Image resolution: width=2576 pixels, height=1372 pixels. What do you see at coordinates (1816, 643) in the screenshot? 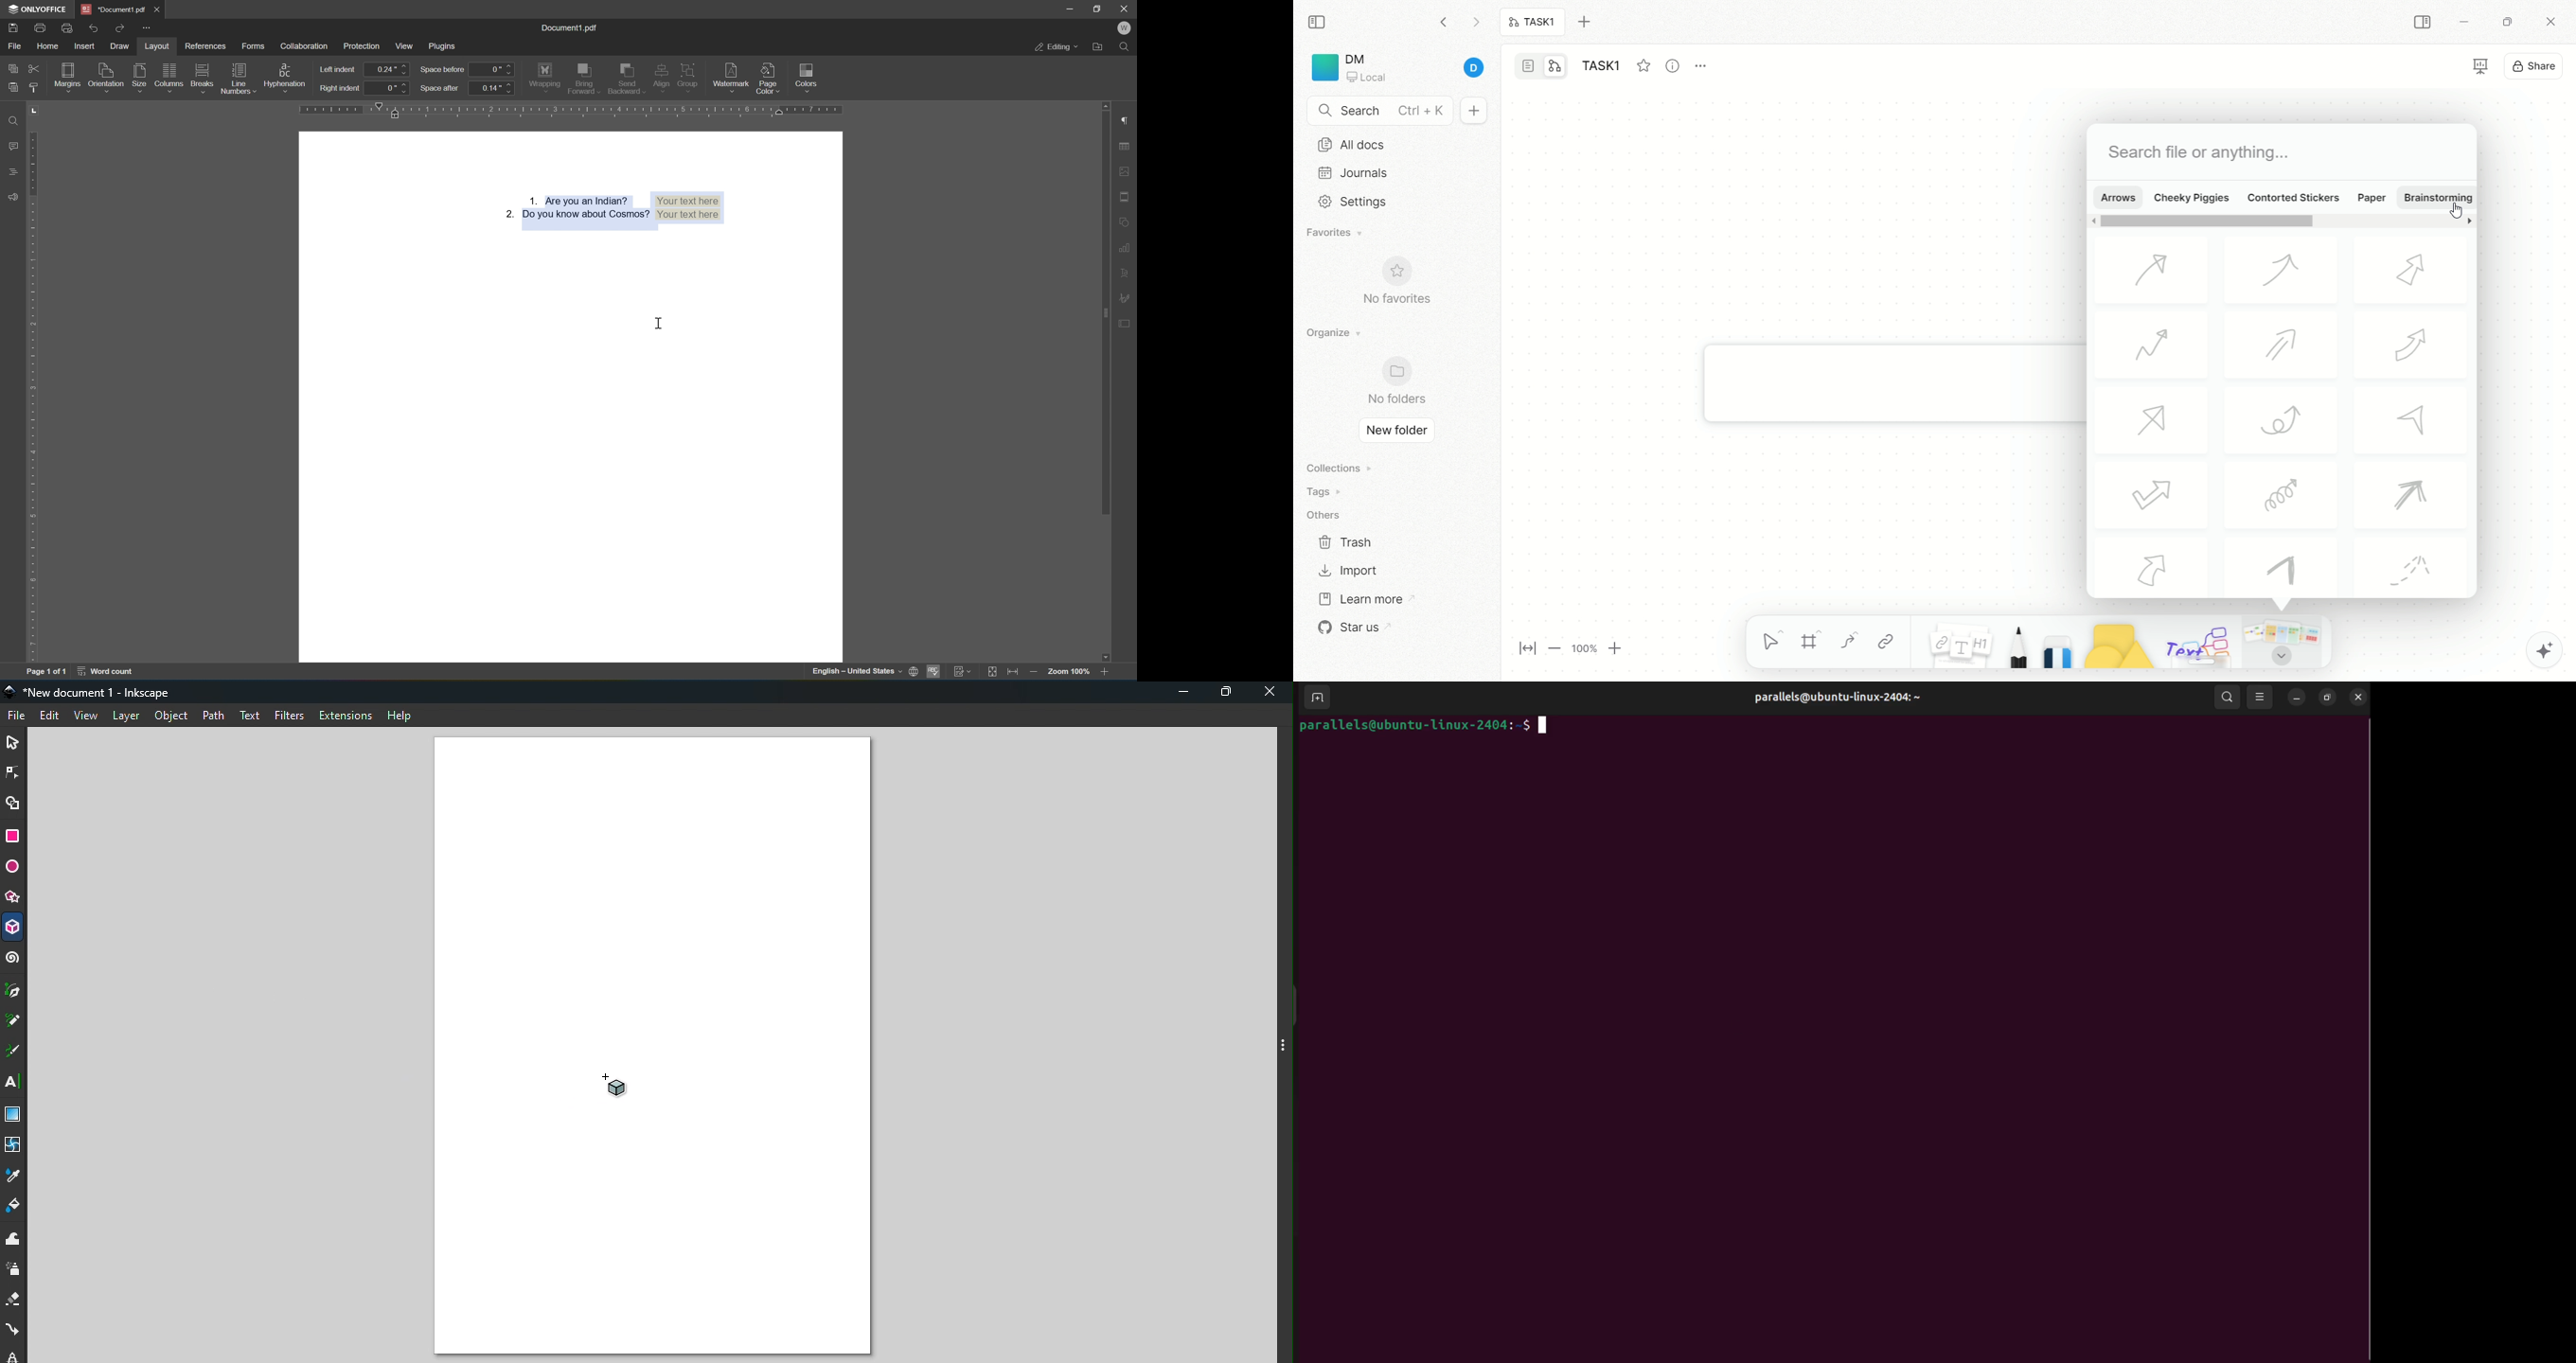
I see `frame` at bounding box center [1816, 643].